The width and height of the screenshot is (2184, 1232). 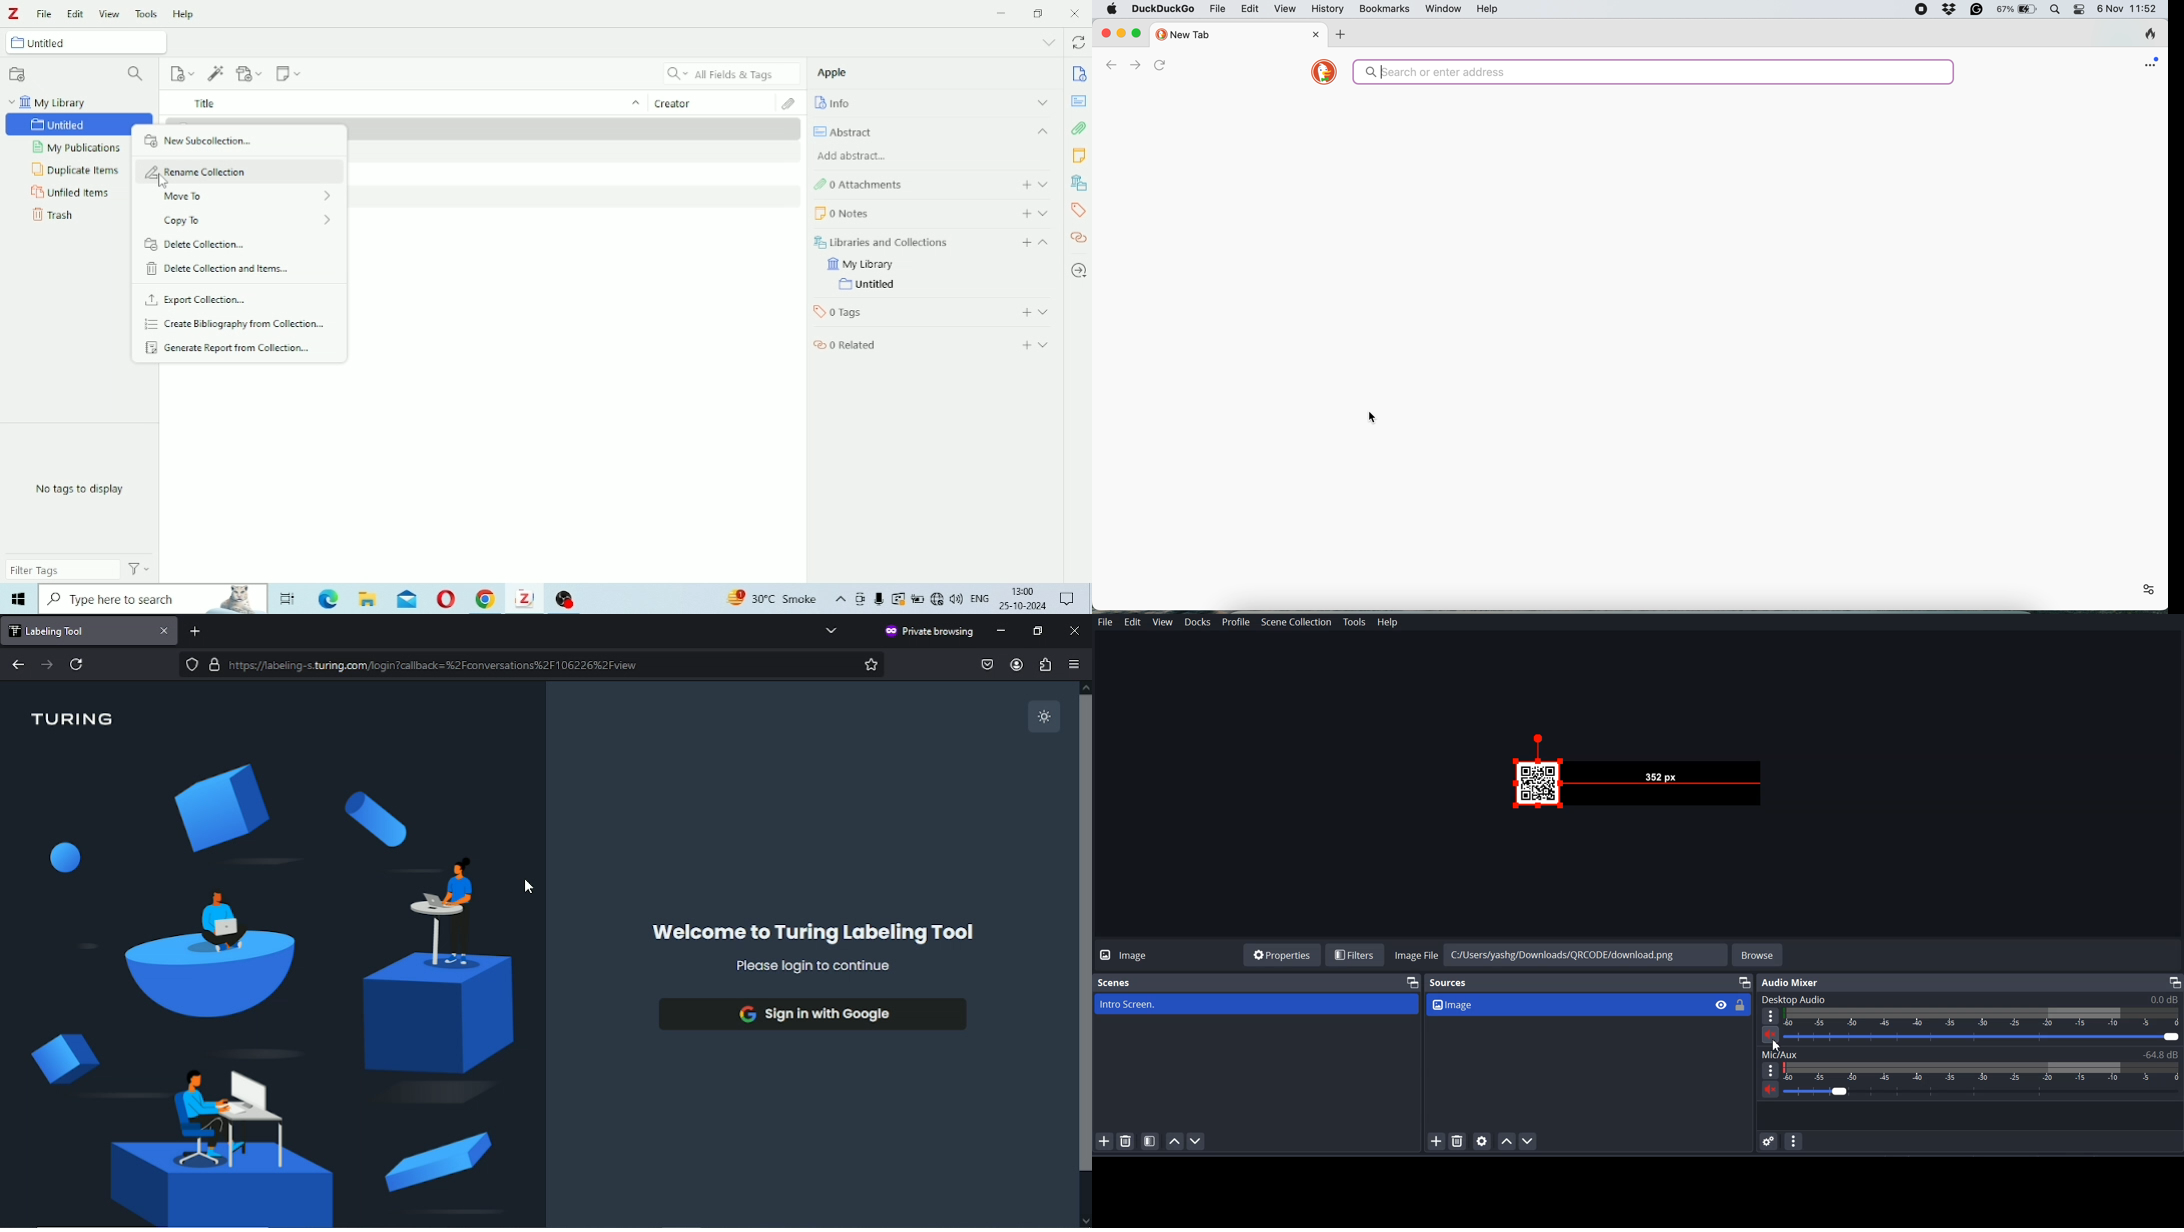 What do you see at coordinates (482, 598) in the screenshot?
I see `` at bounding box center [482, 598].